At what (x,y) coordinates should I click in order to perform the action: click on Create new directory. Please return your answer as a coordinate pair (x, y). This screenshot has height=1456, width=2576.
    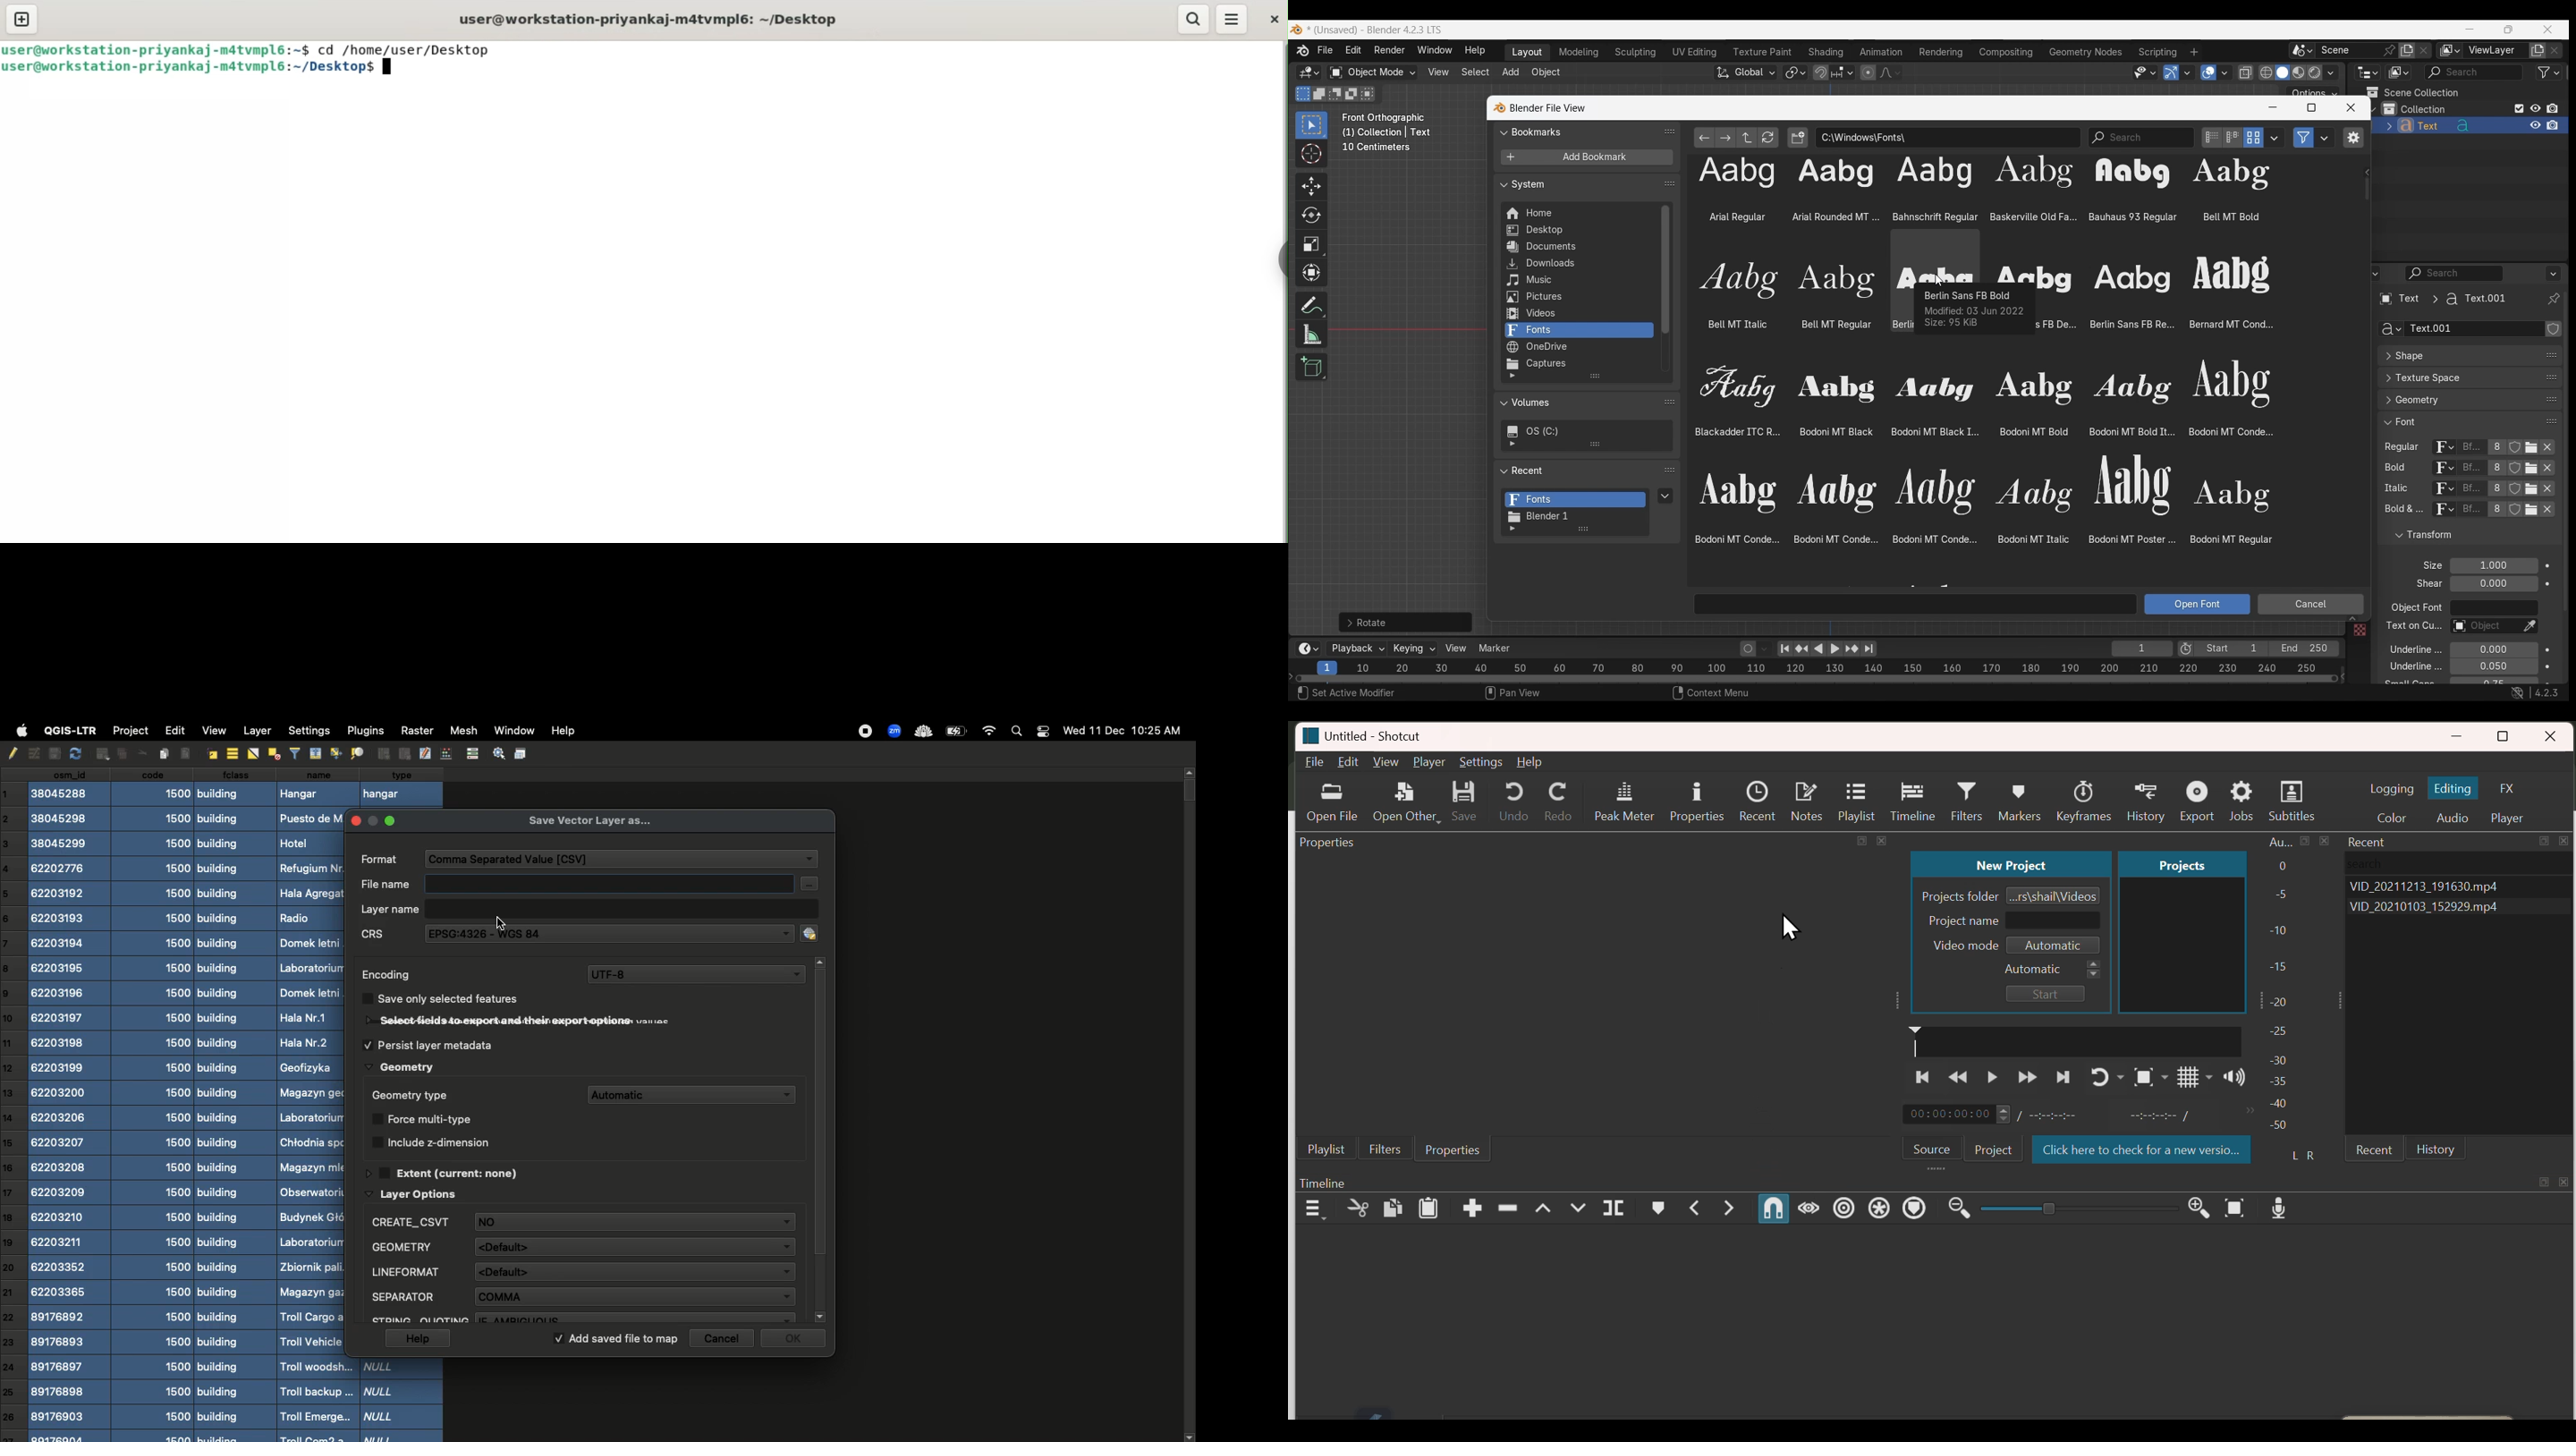
    Looking at the image, I should click on (1798, 138).